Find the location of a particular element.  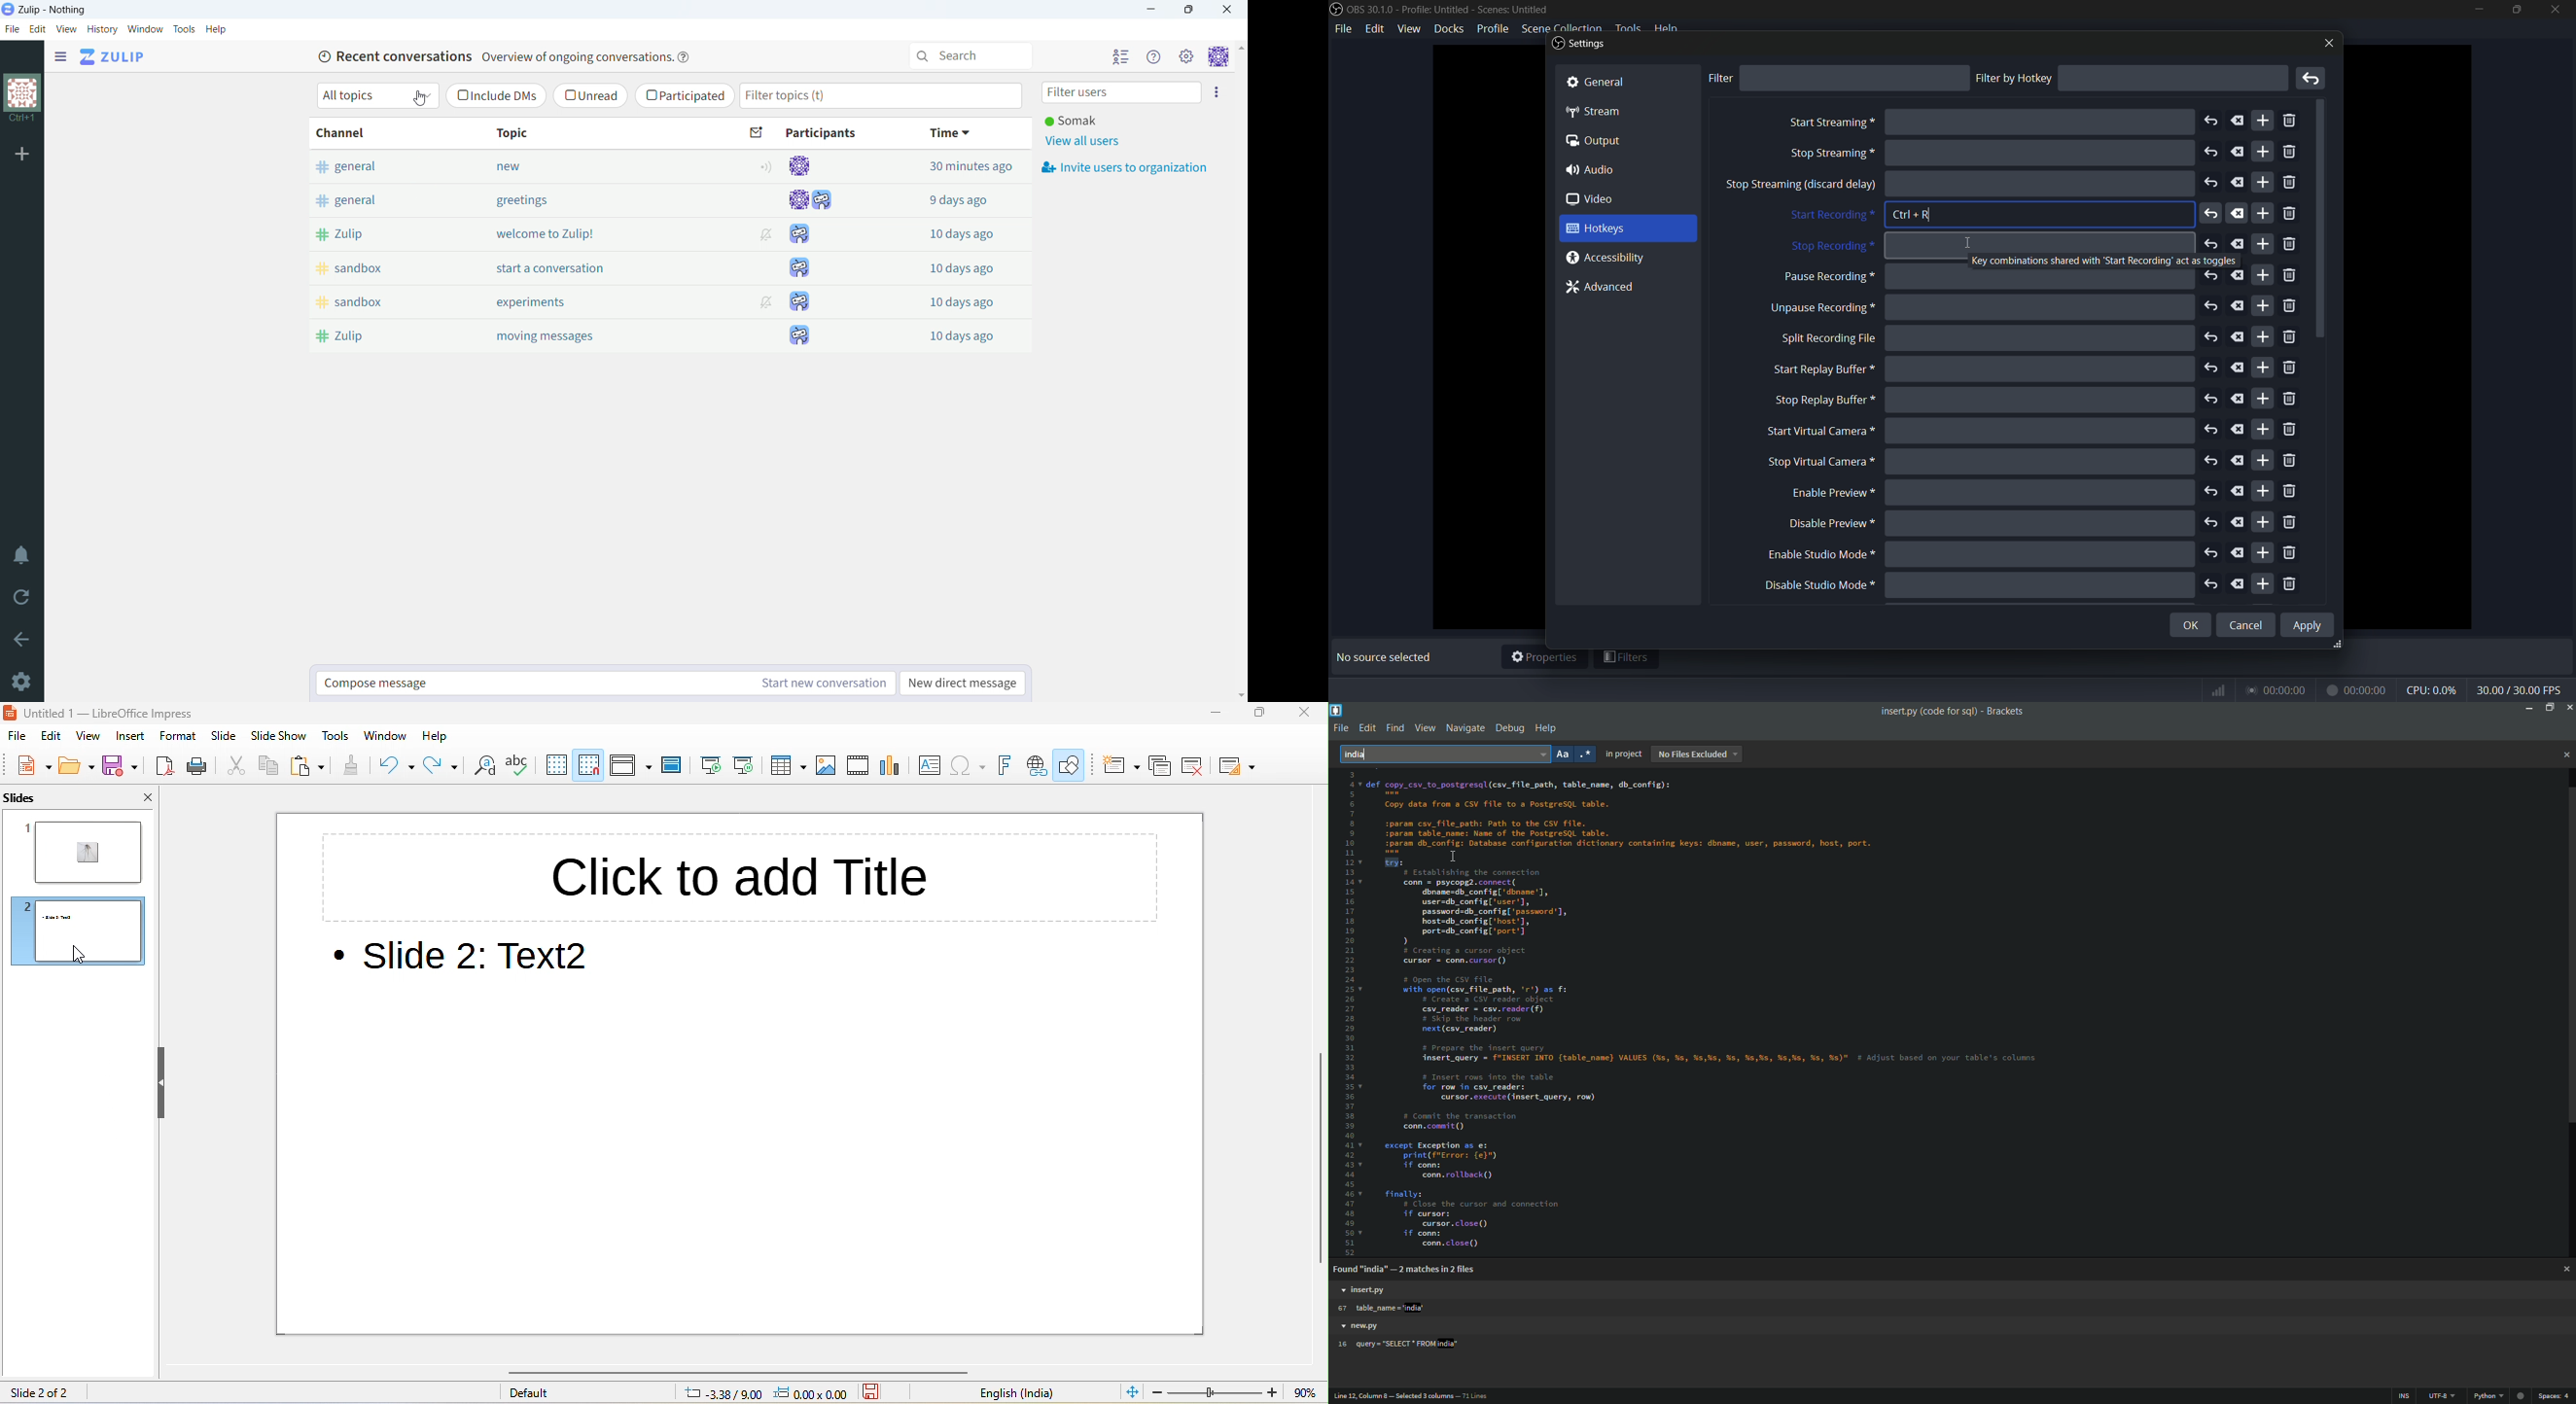

delete is located at coordinates (2238, 367).